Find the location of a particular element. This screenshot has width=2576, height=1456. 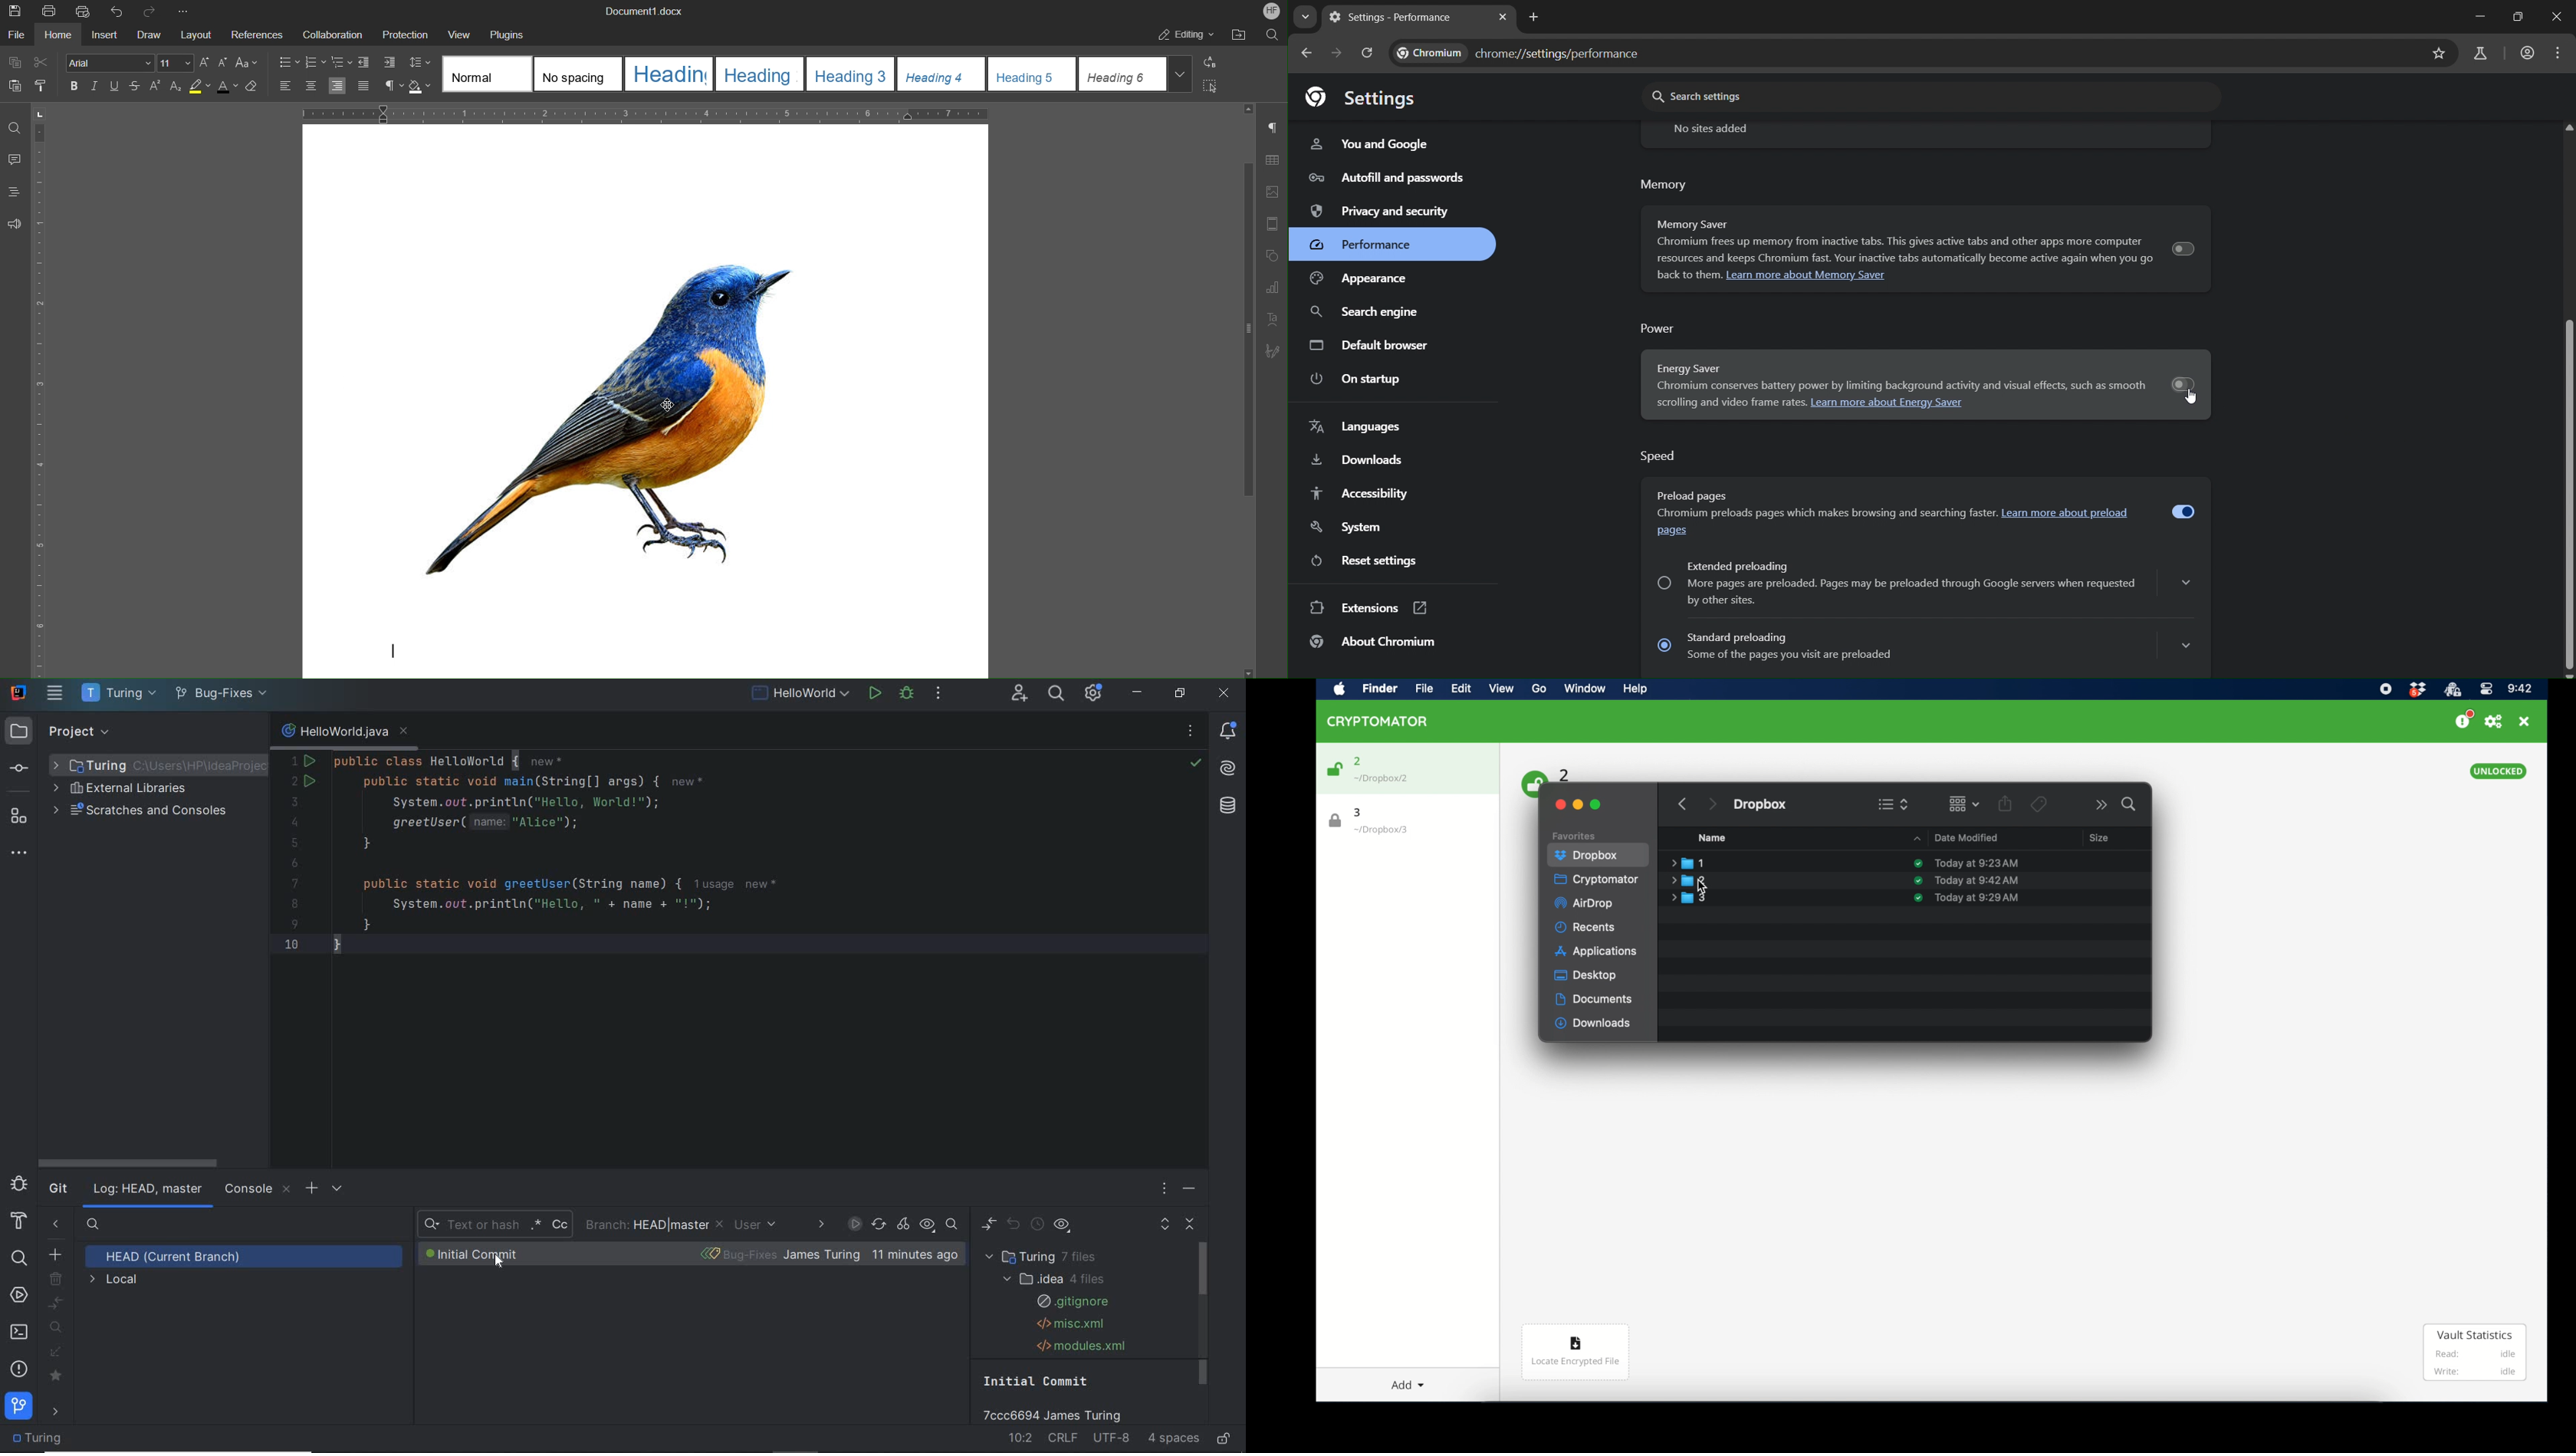

date is located at coordinates (1976, 898).